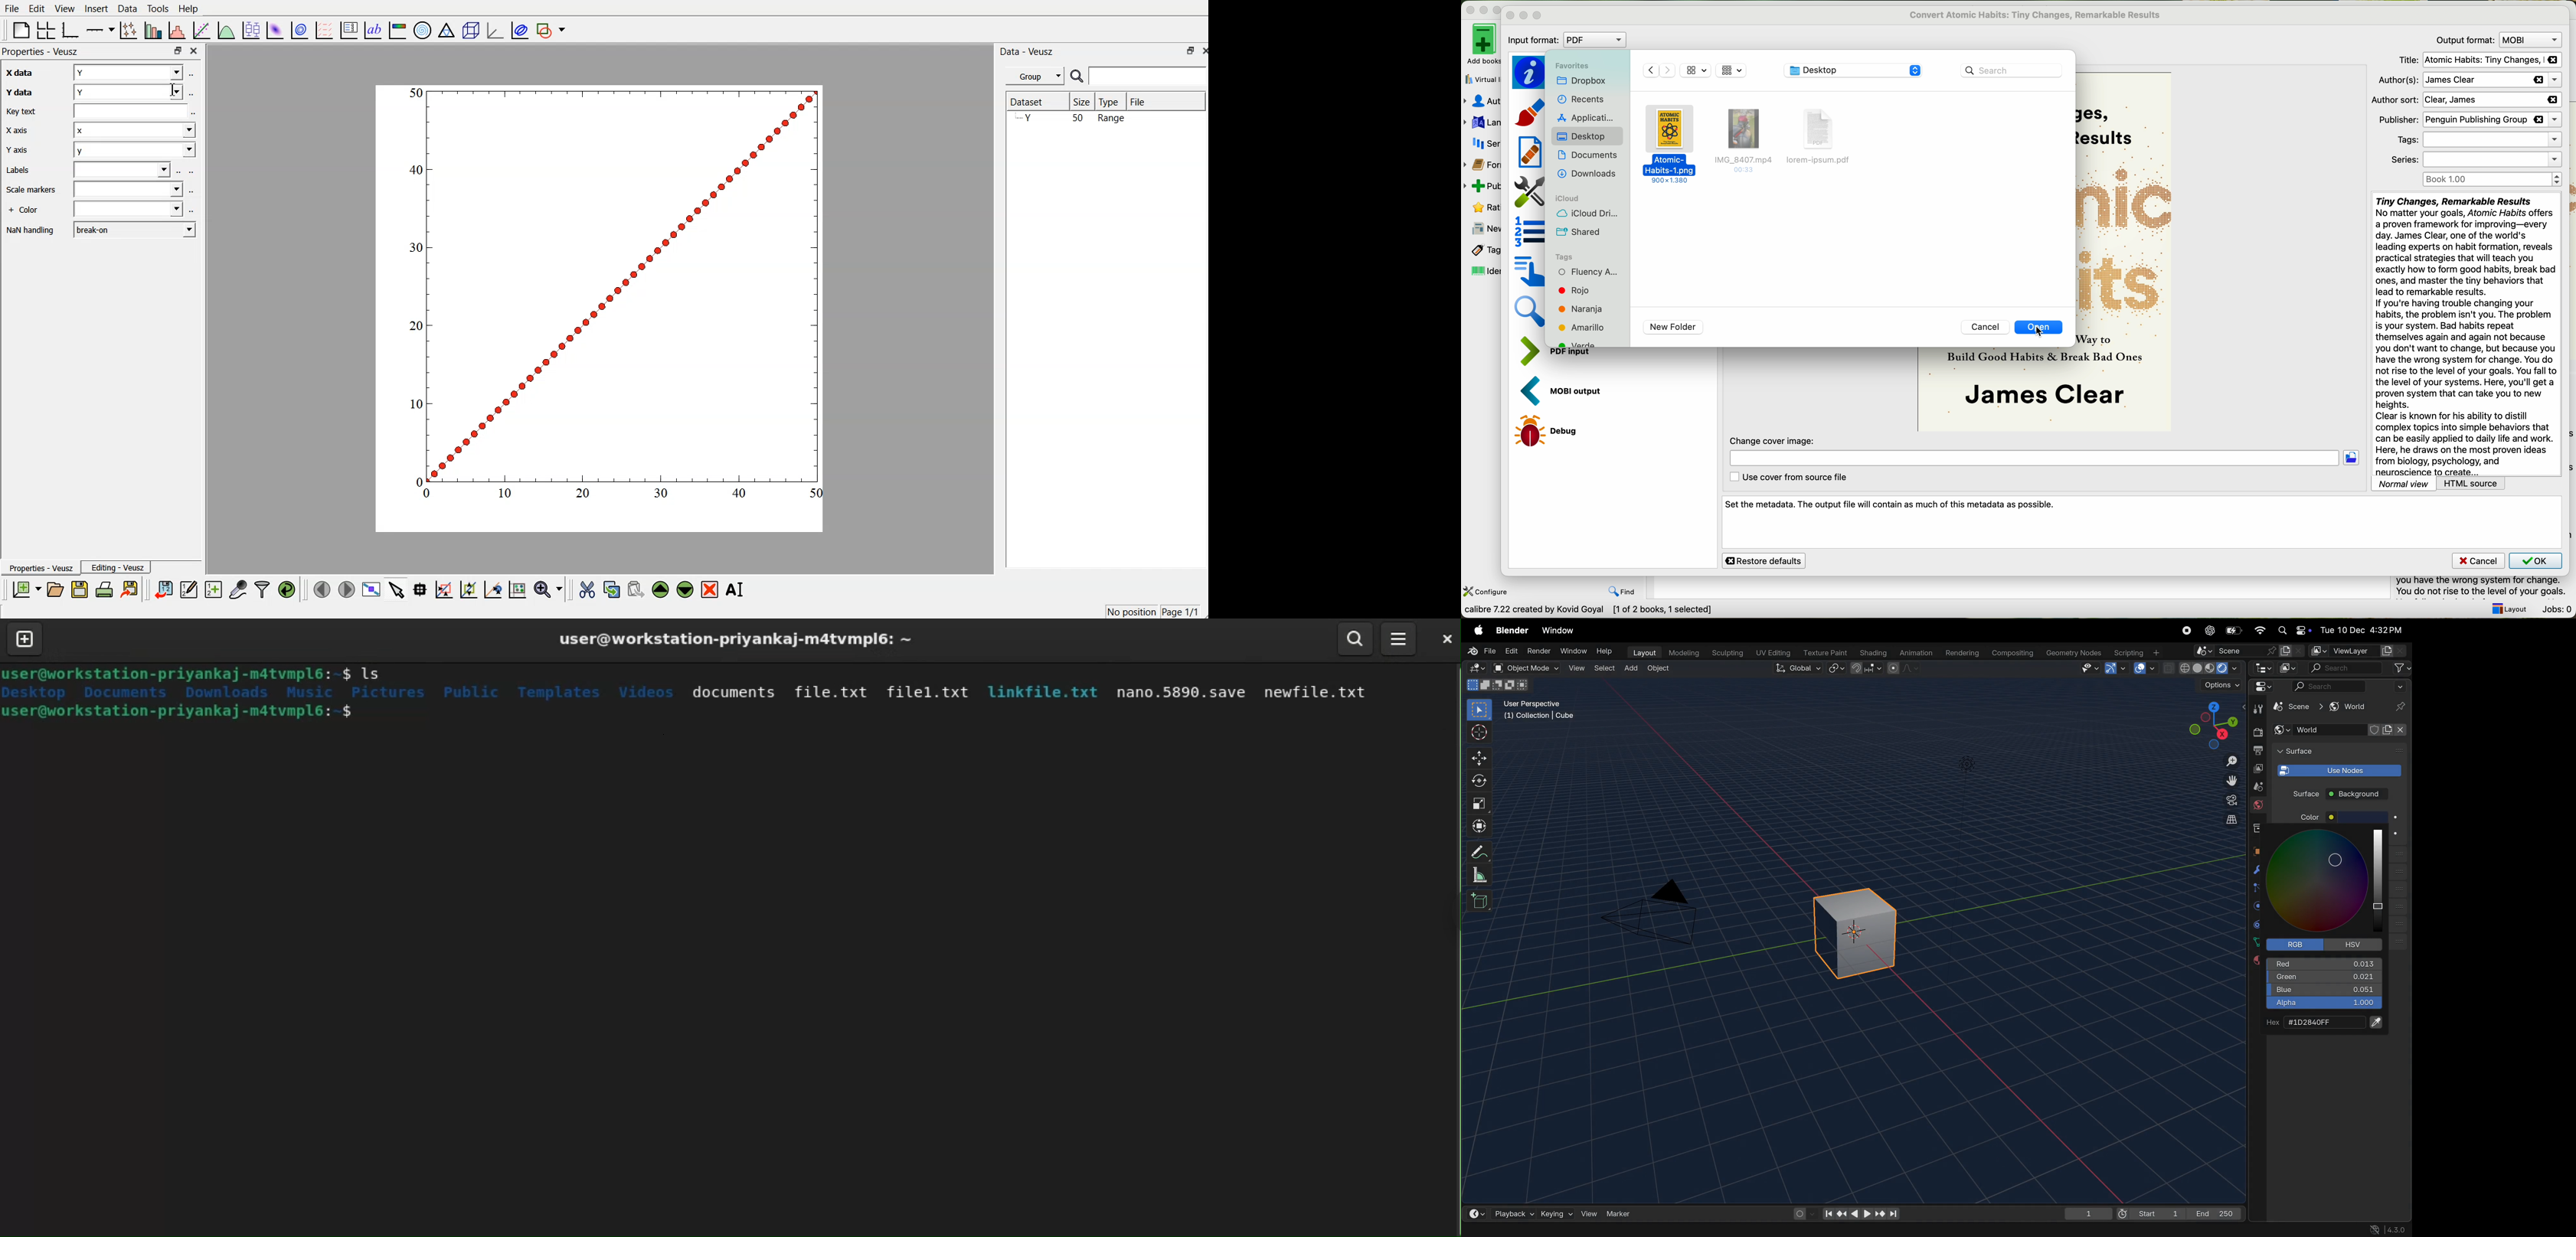  What do you see at coordinates (469, 28) in the screenshot?
I see `3d scenes` at bounding box center [469, 28].